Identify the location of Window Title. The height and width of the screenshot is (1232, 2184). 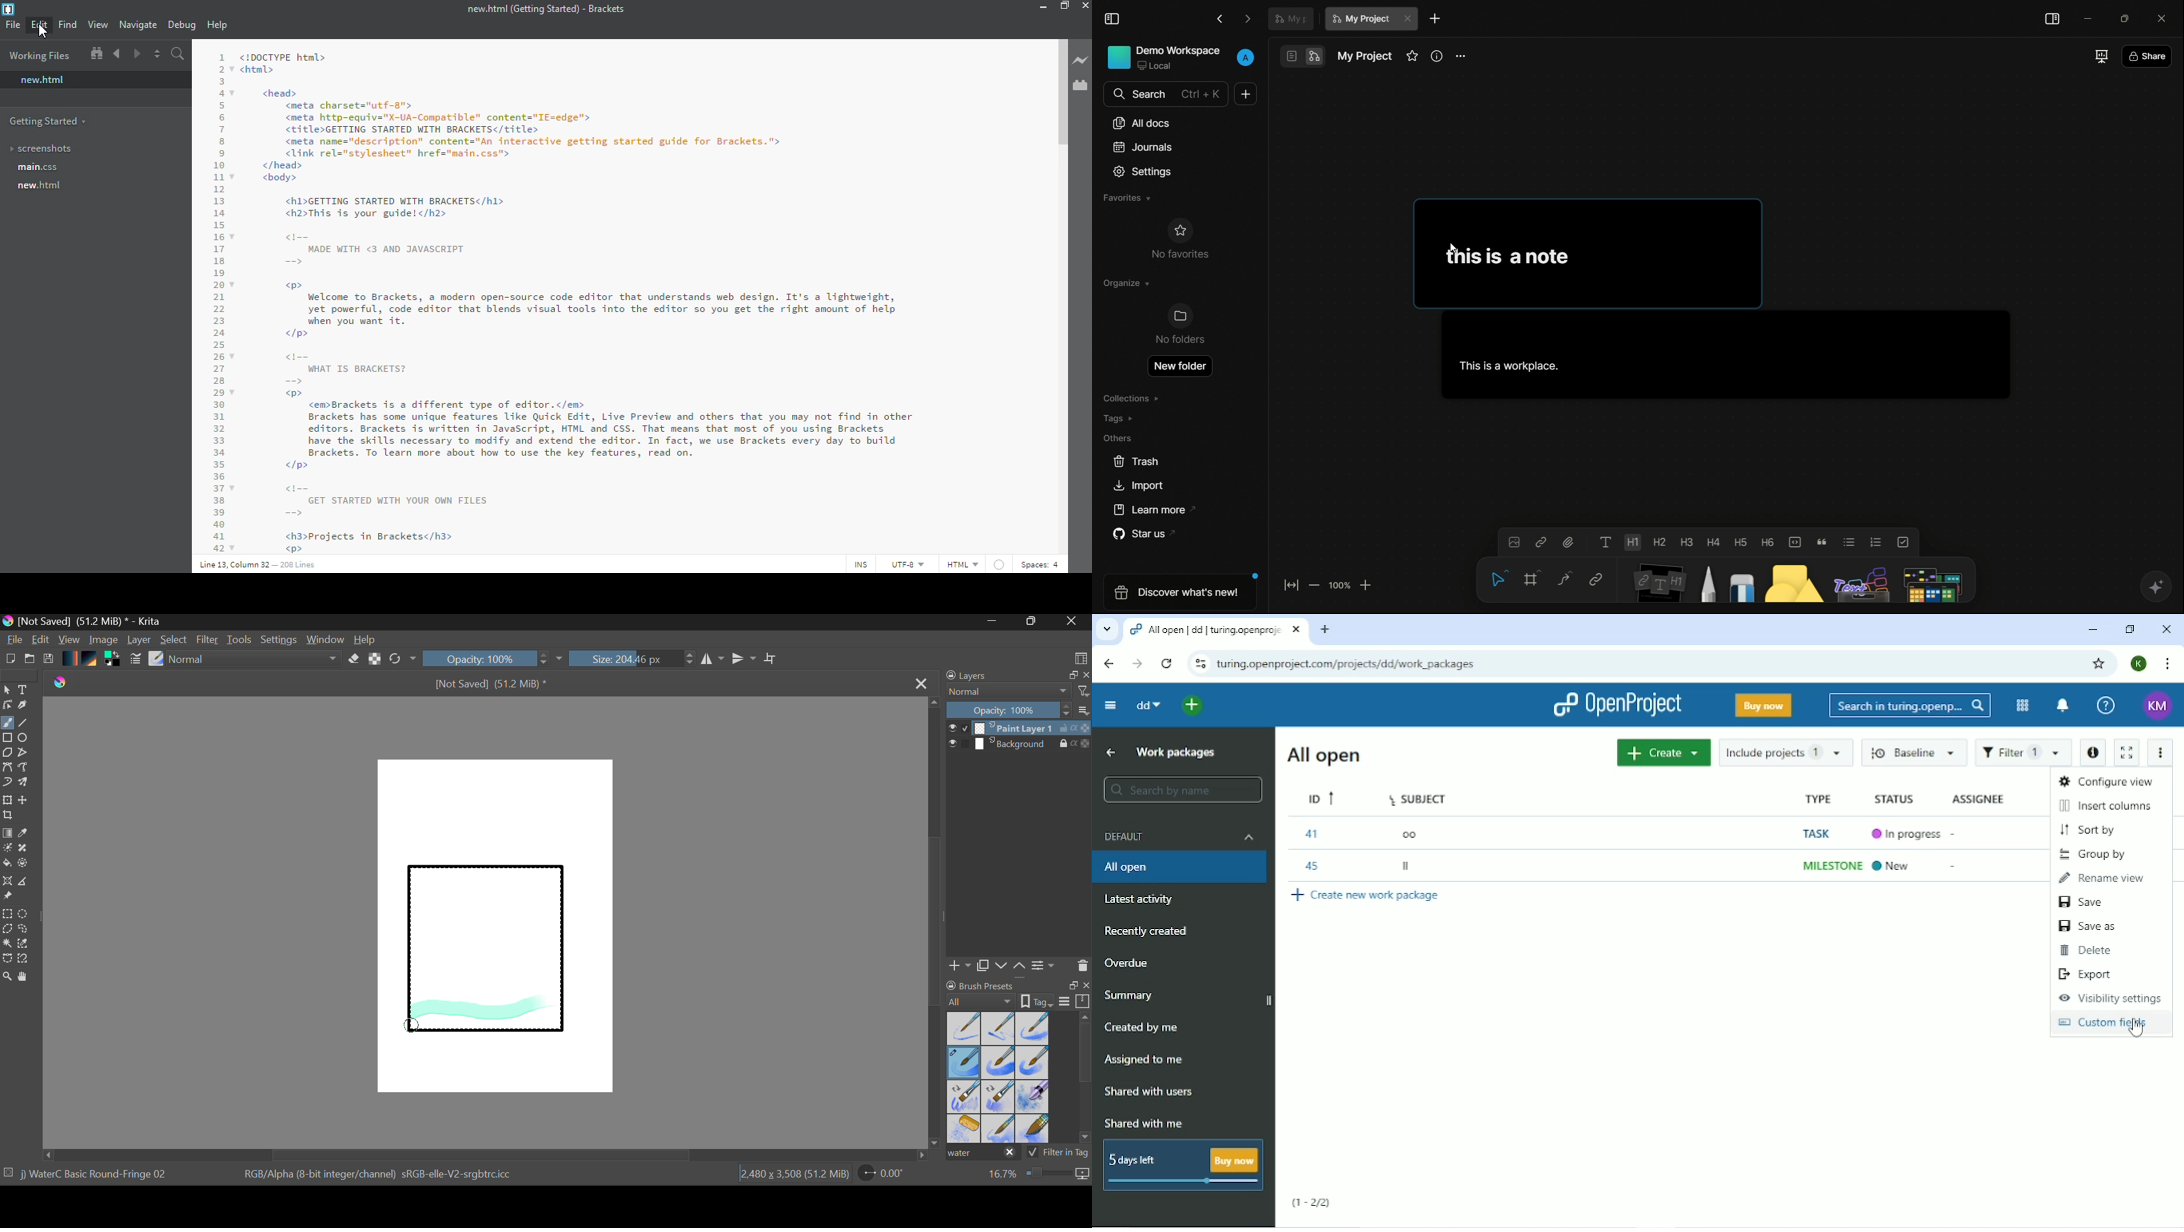
(83, 622).